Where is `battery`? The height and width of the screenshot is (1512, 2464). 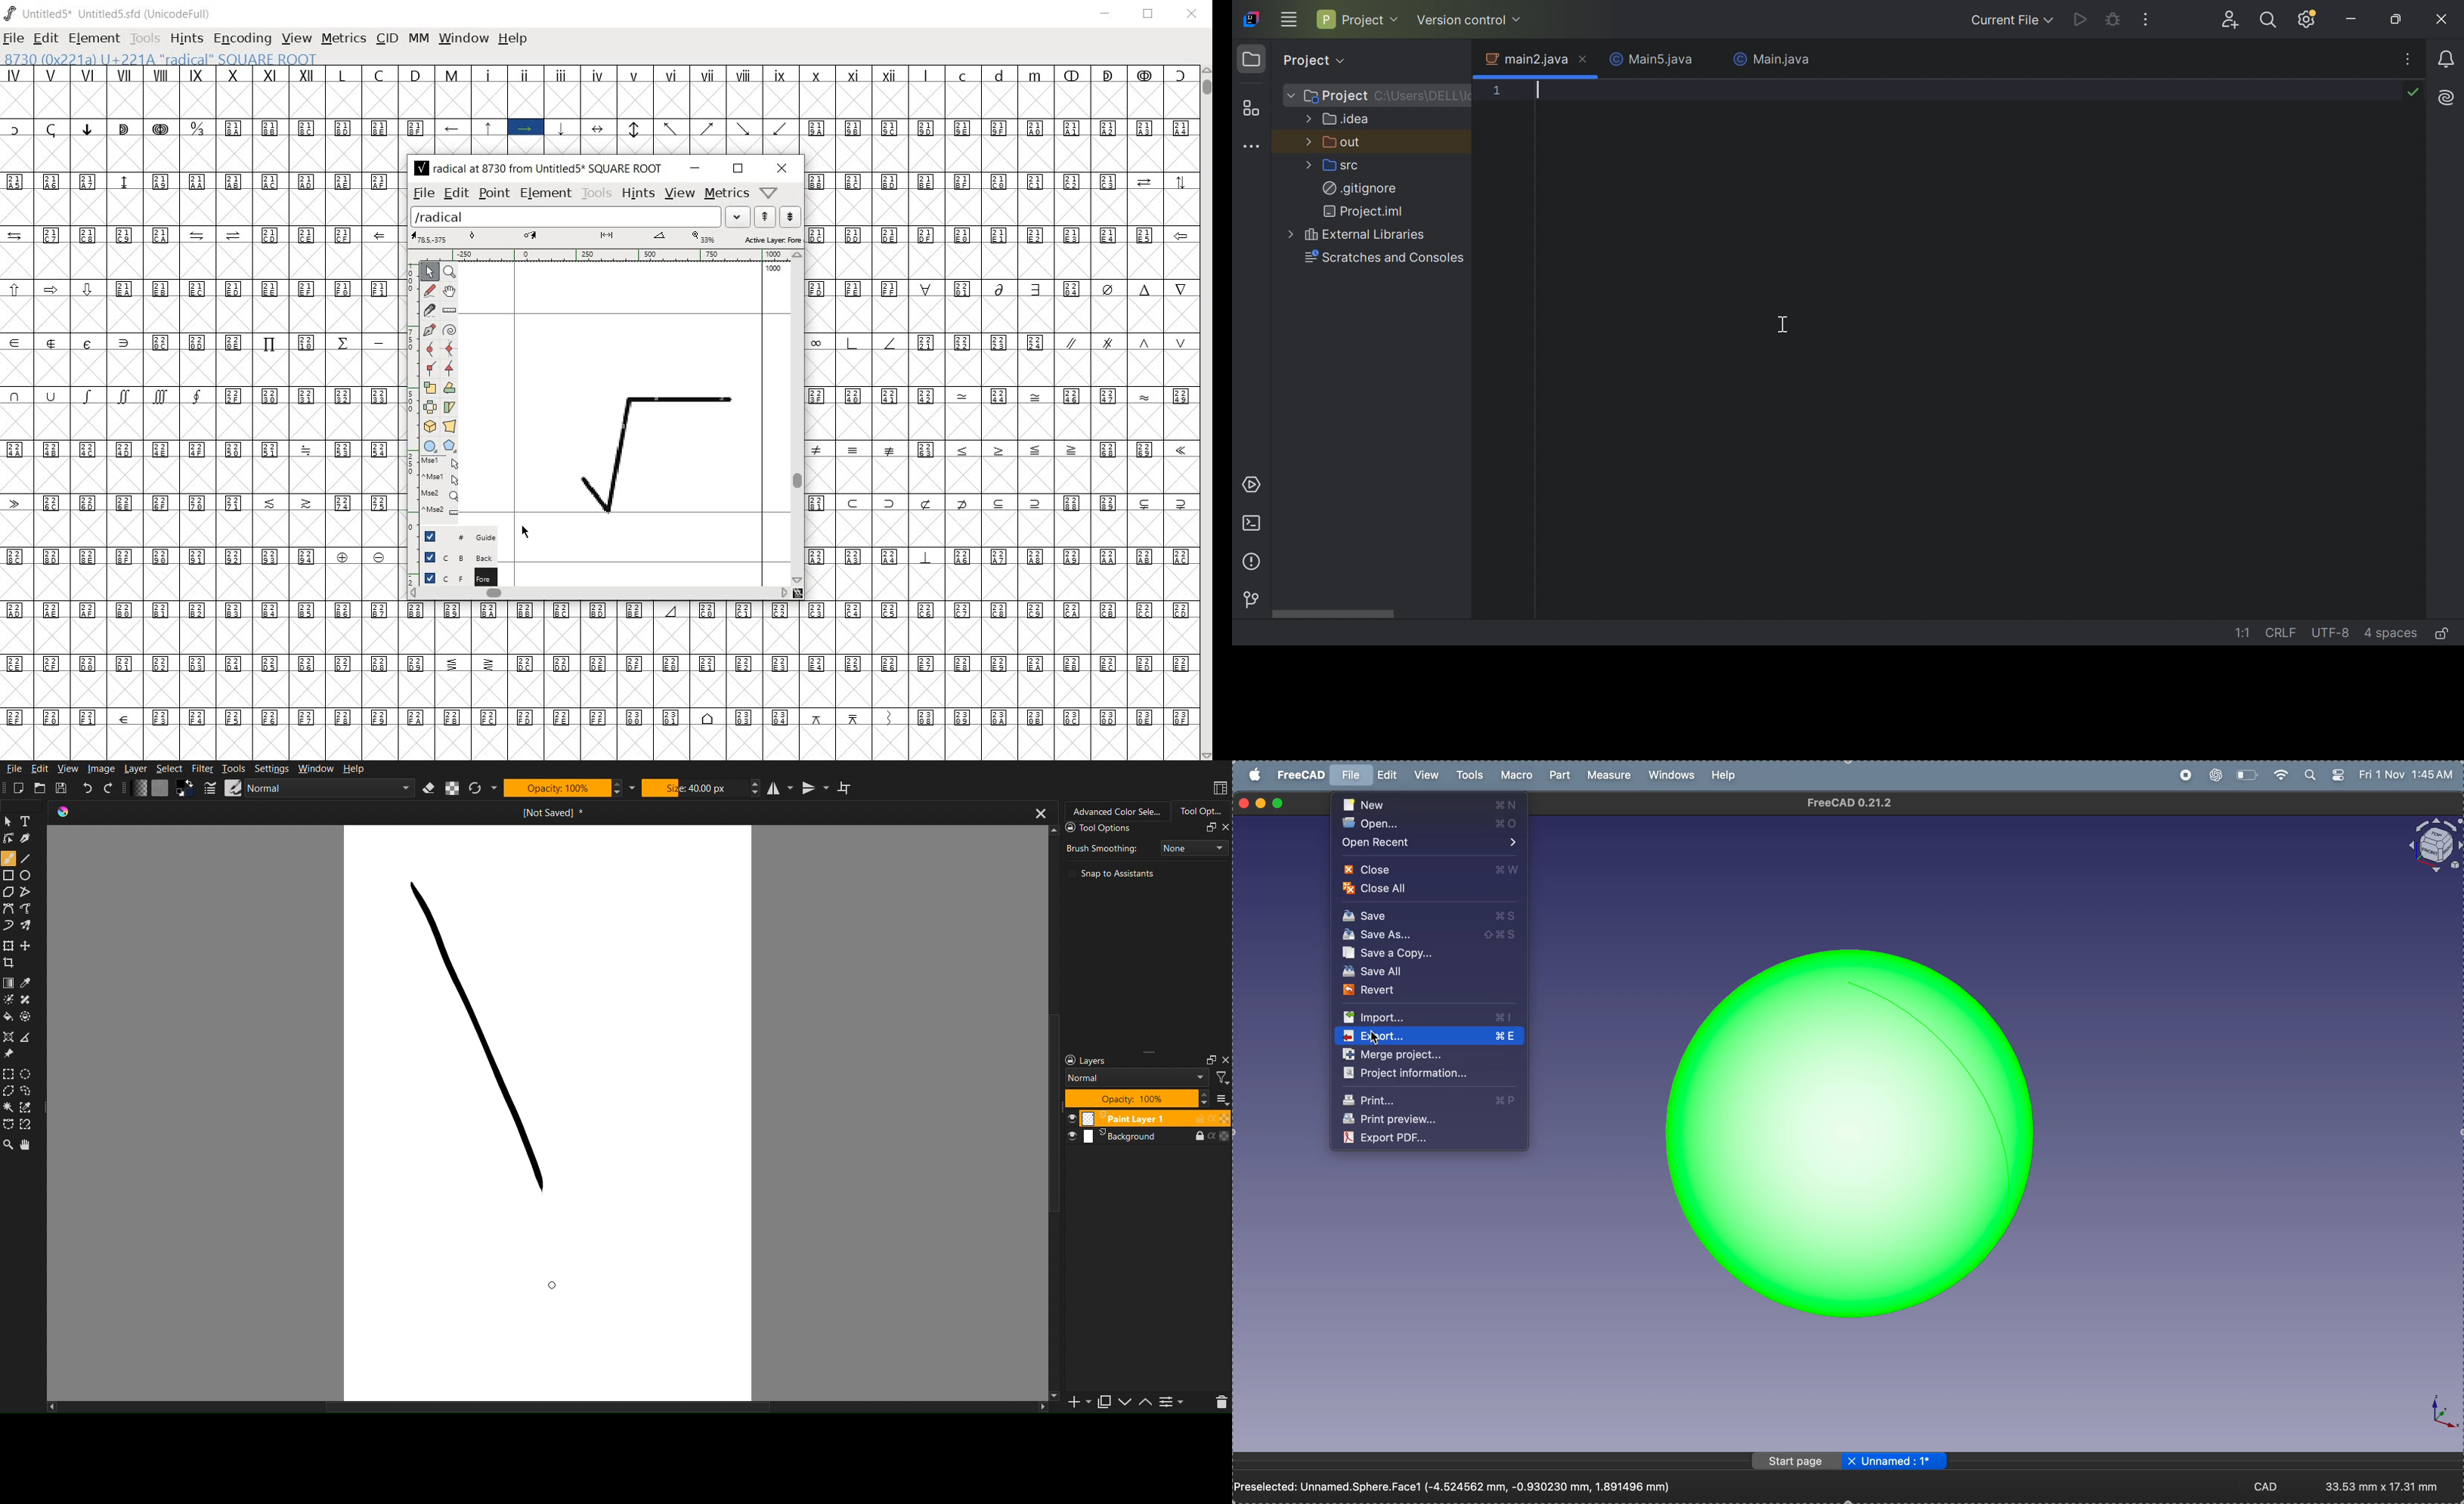
battery is located at coordinates (2247, 774).